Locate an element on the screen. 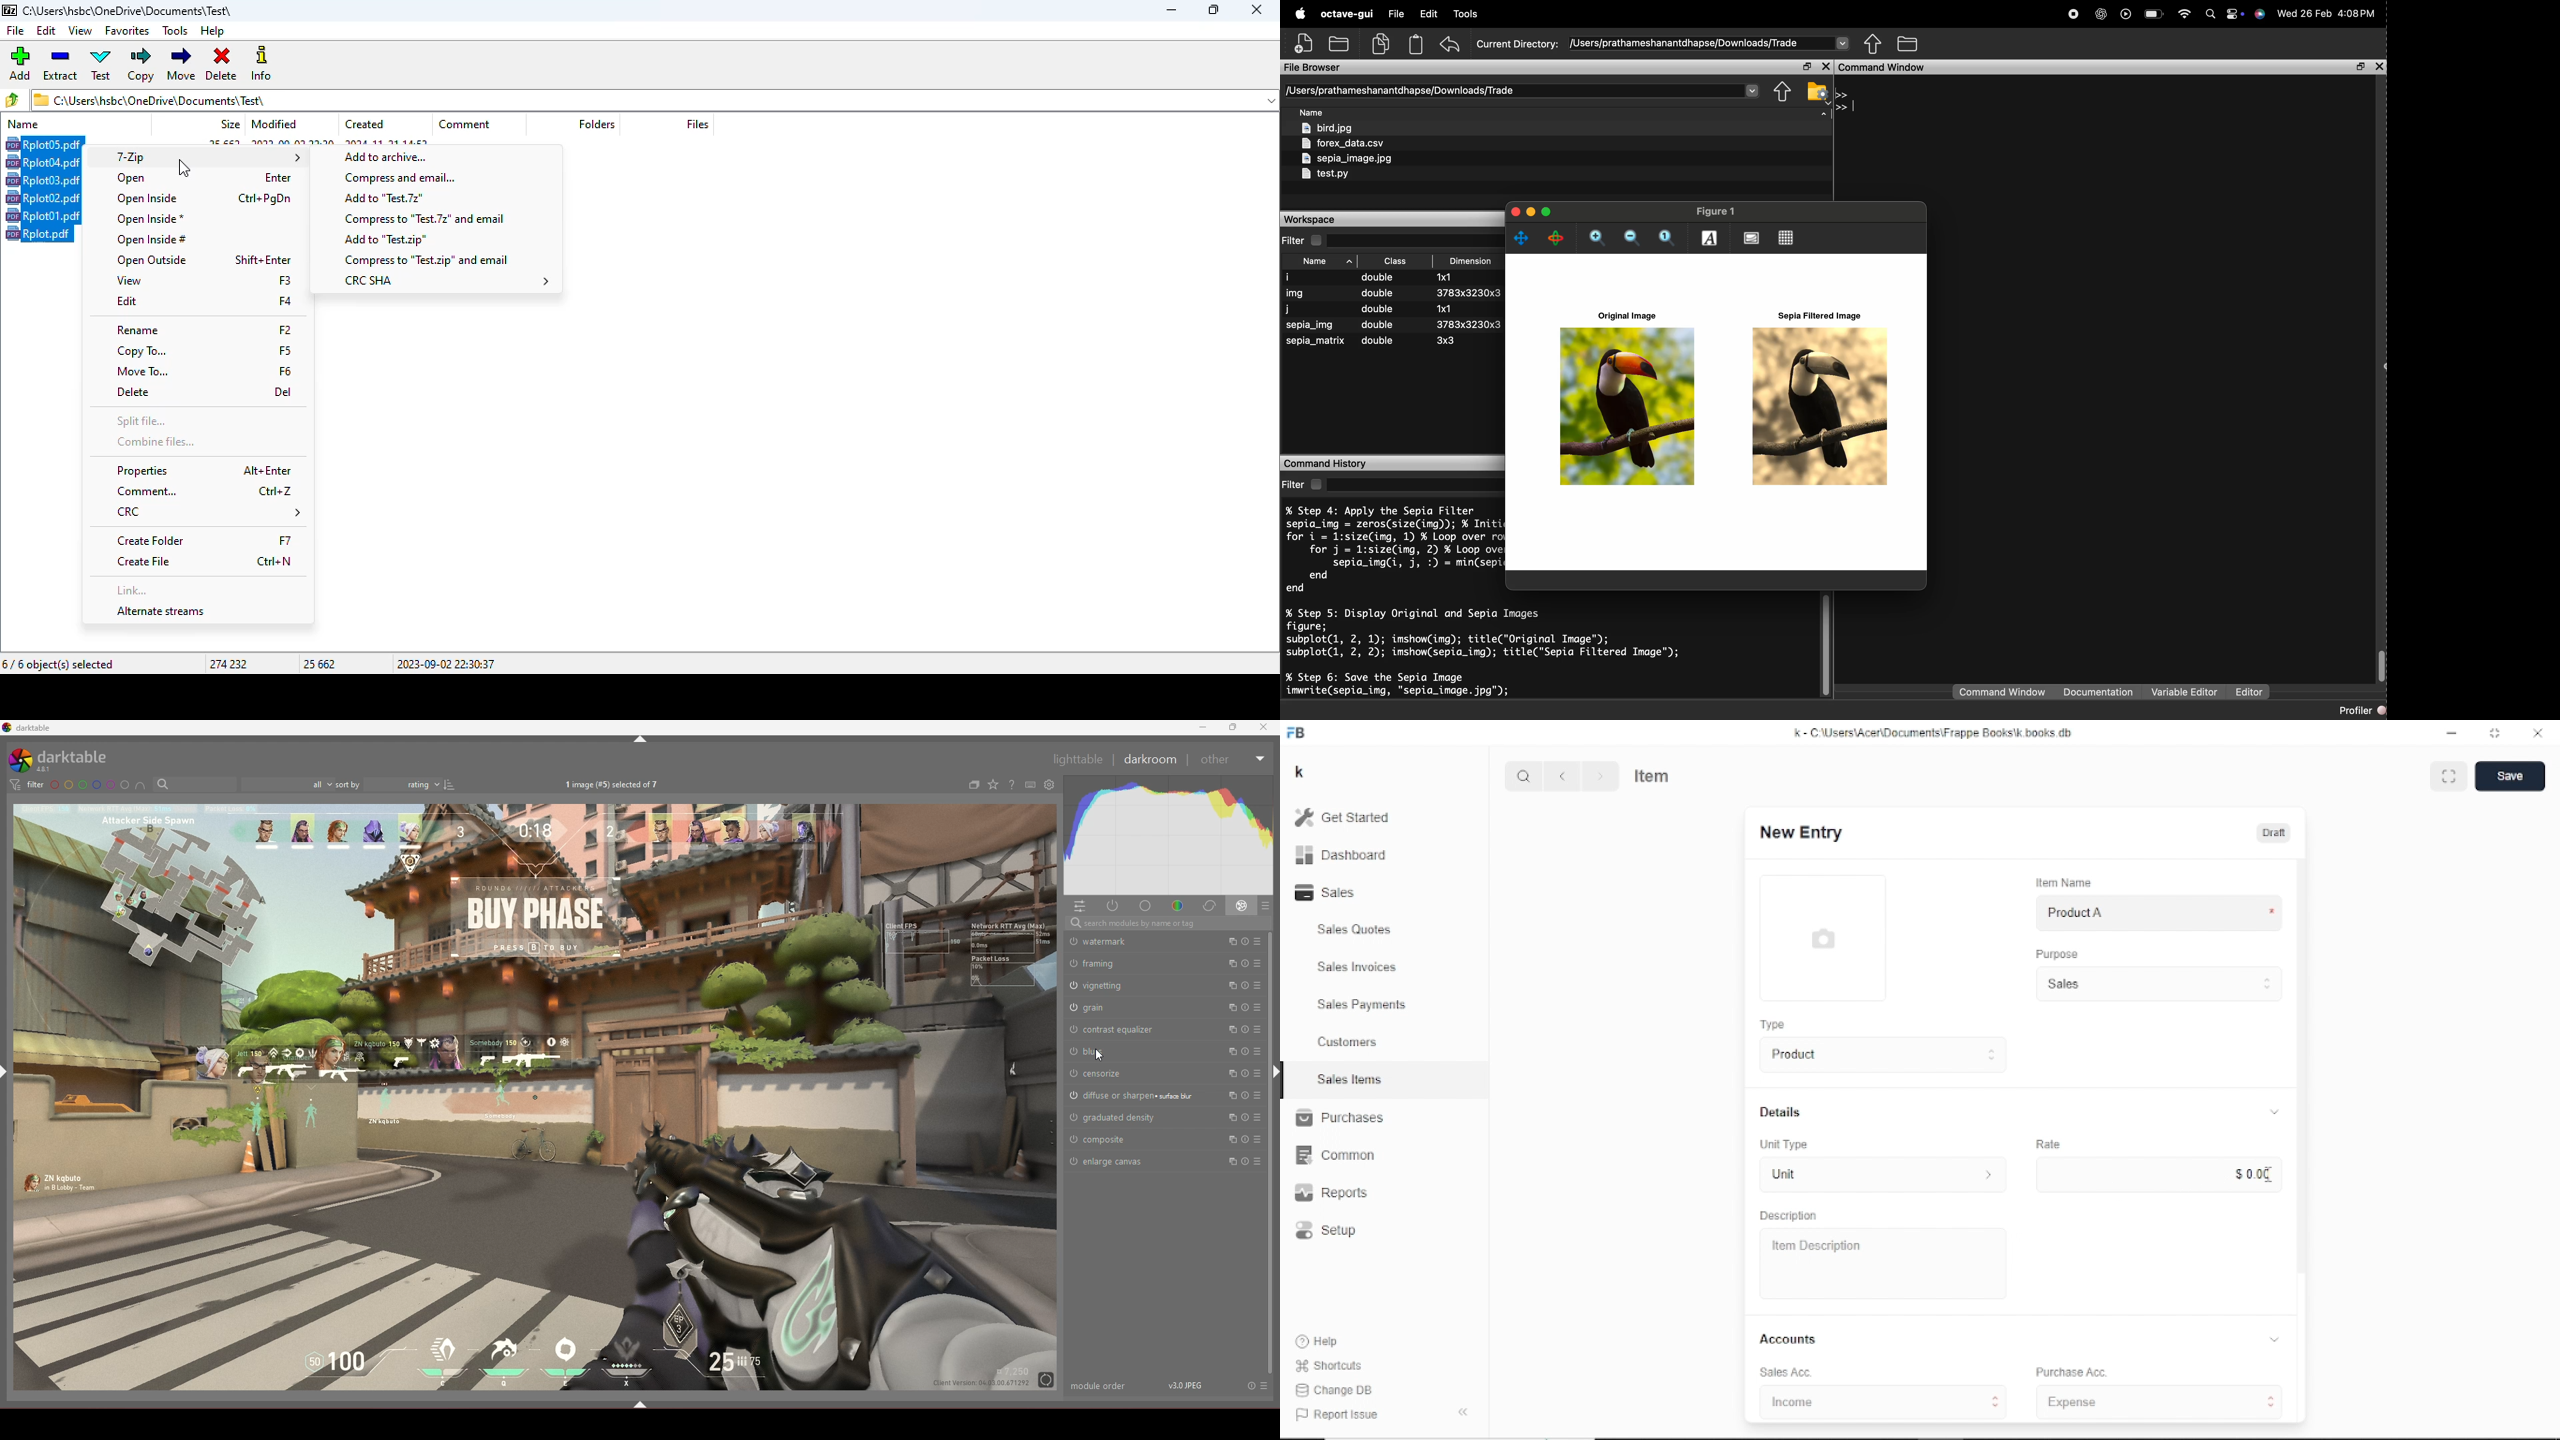  multiple instances action is located at coordinates (1229, 942).